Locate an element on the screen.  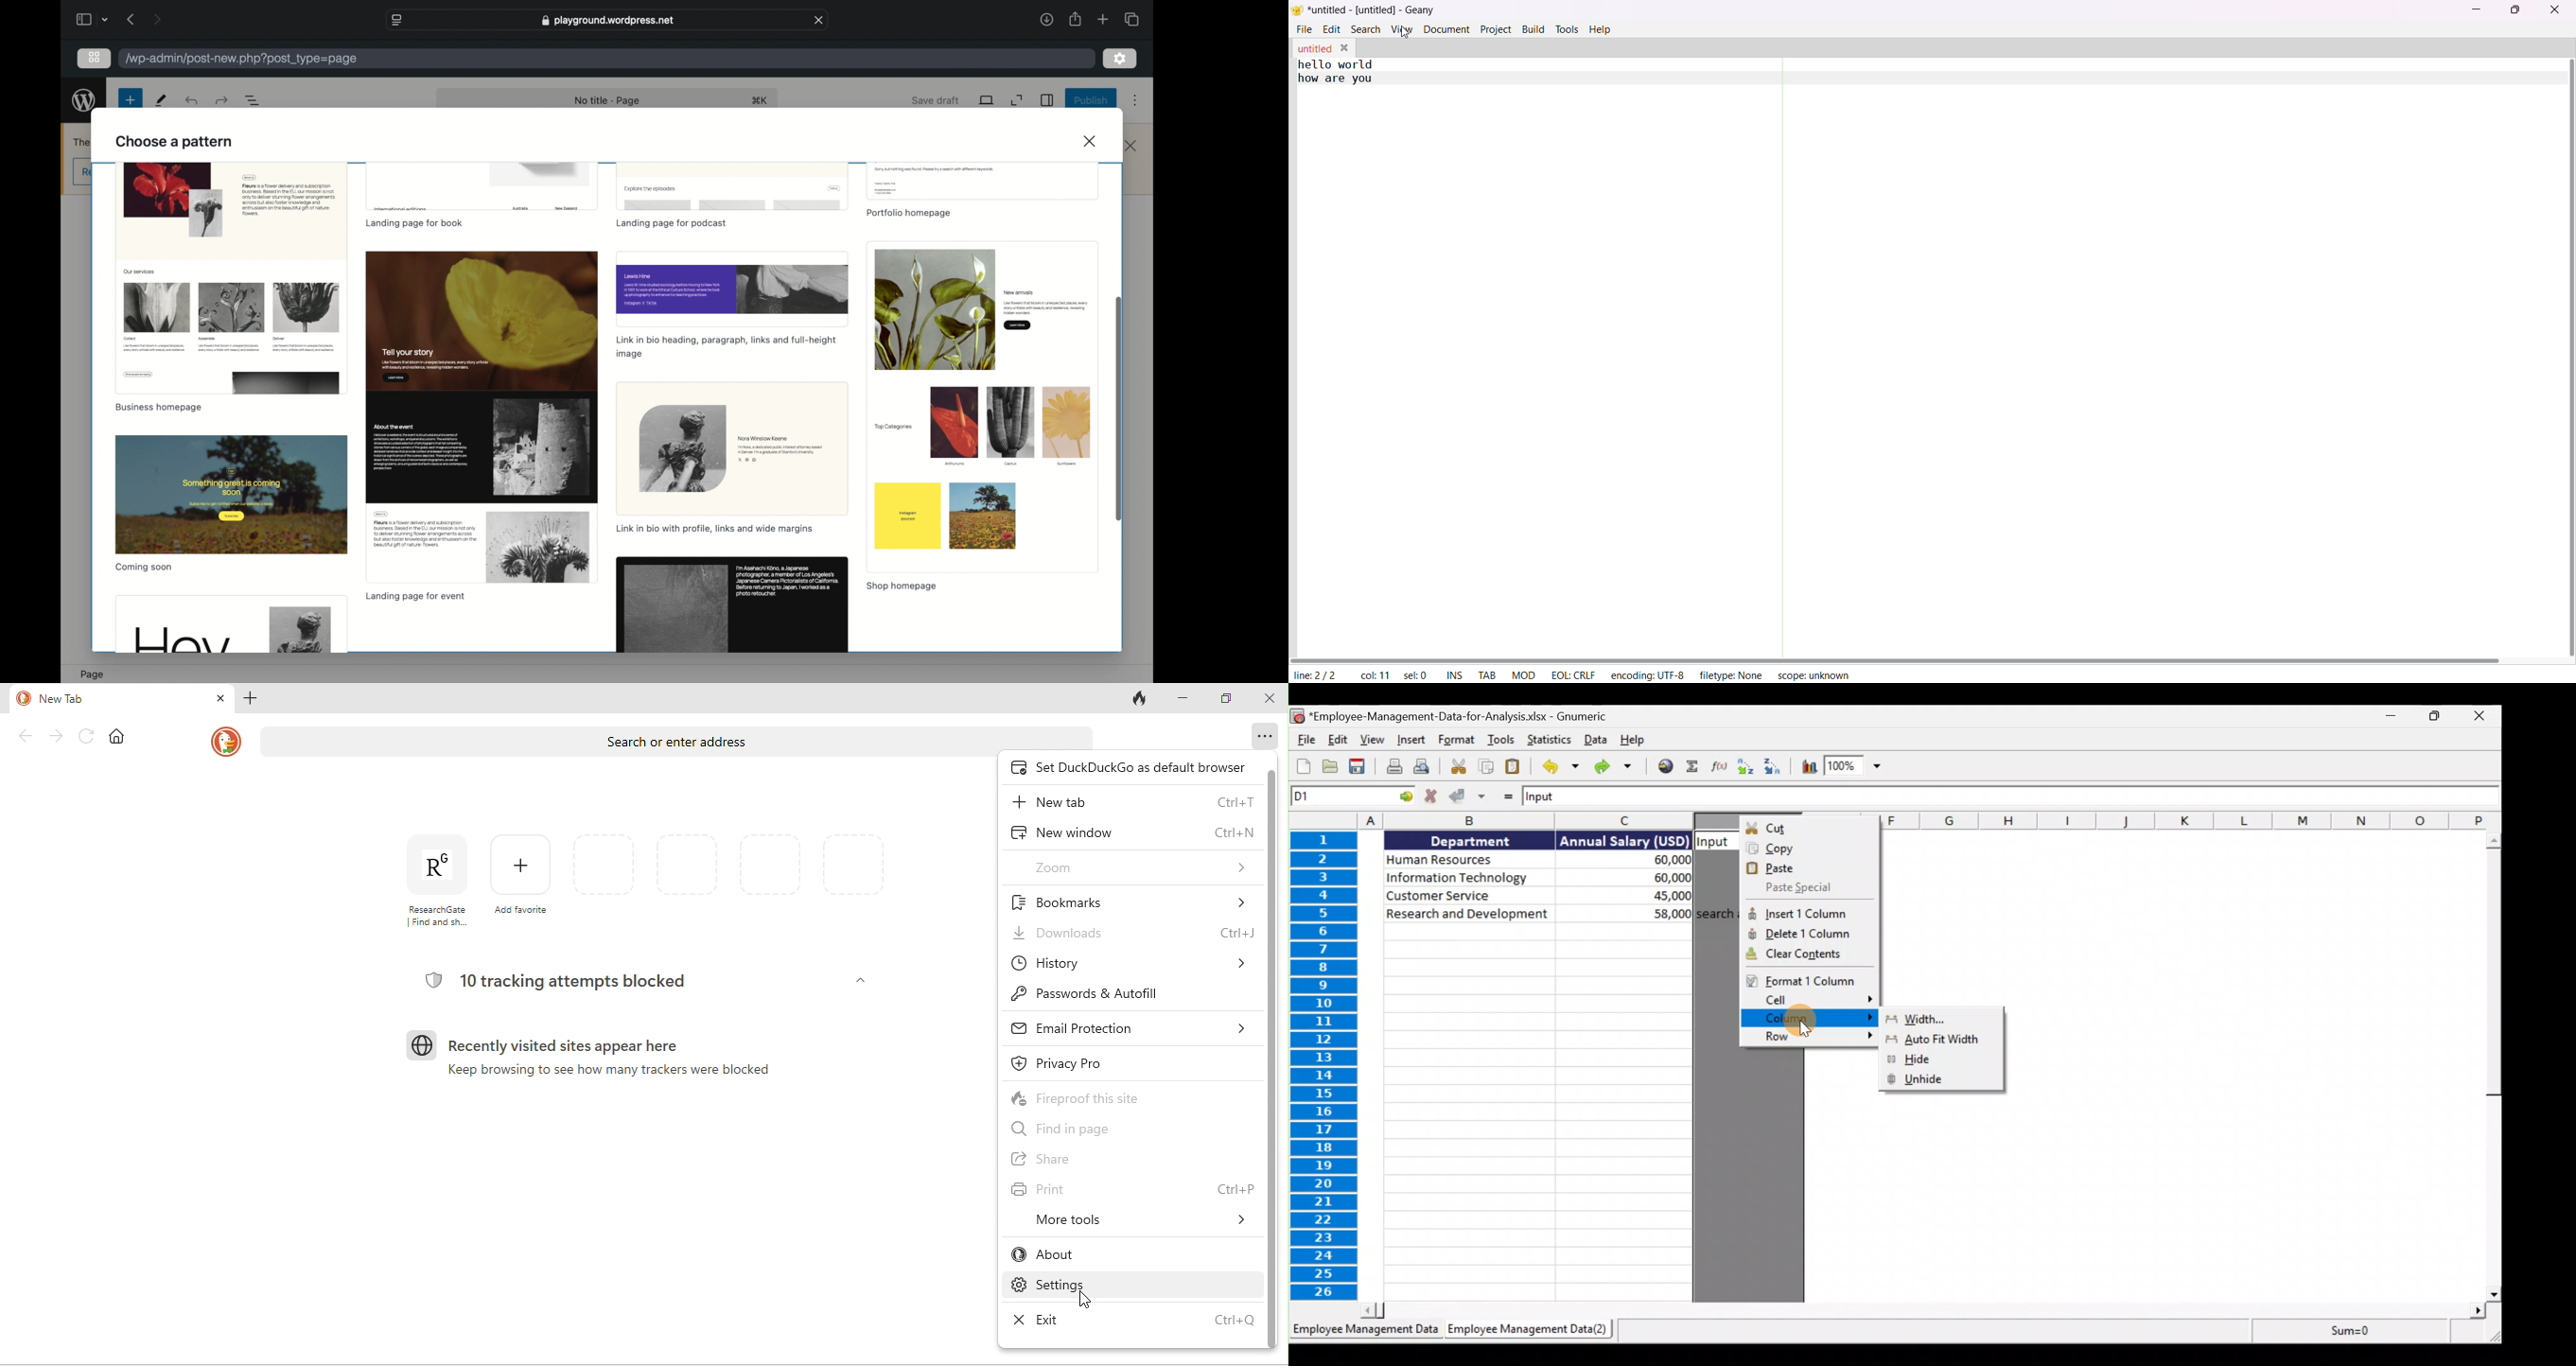
Paste special is located at coordinates (1808, 889).